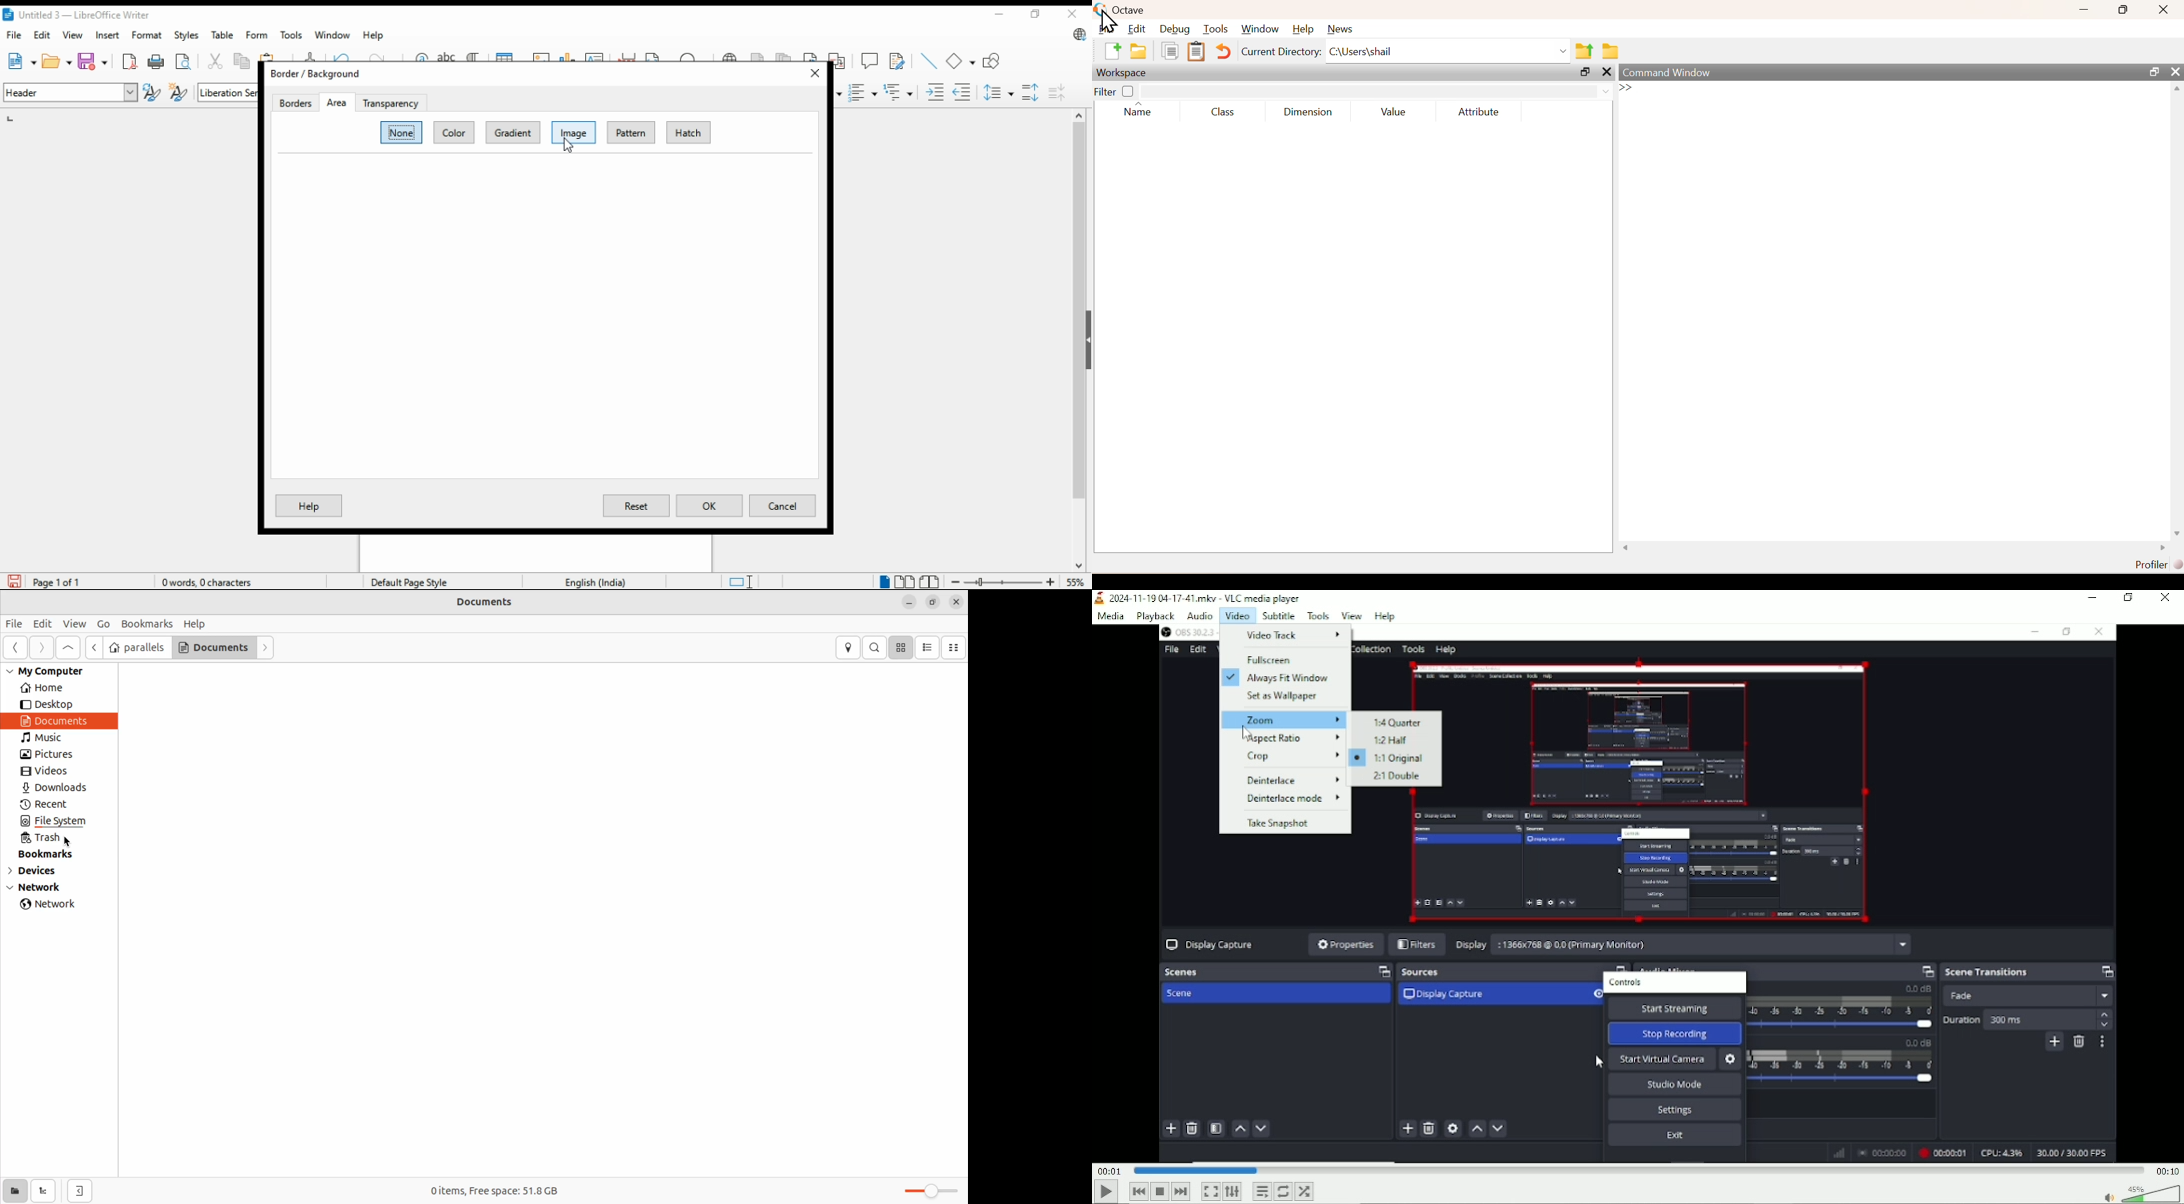 This screenshot has width=2184, height=1204. What do you see at coordinates (1223, 52) in the screenshot?
I see `Undo` at bounding box center [1223, 52].